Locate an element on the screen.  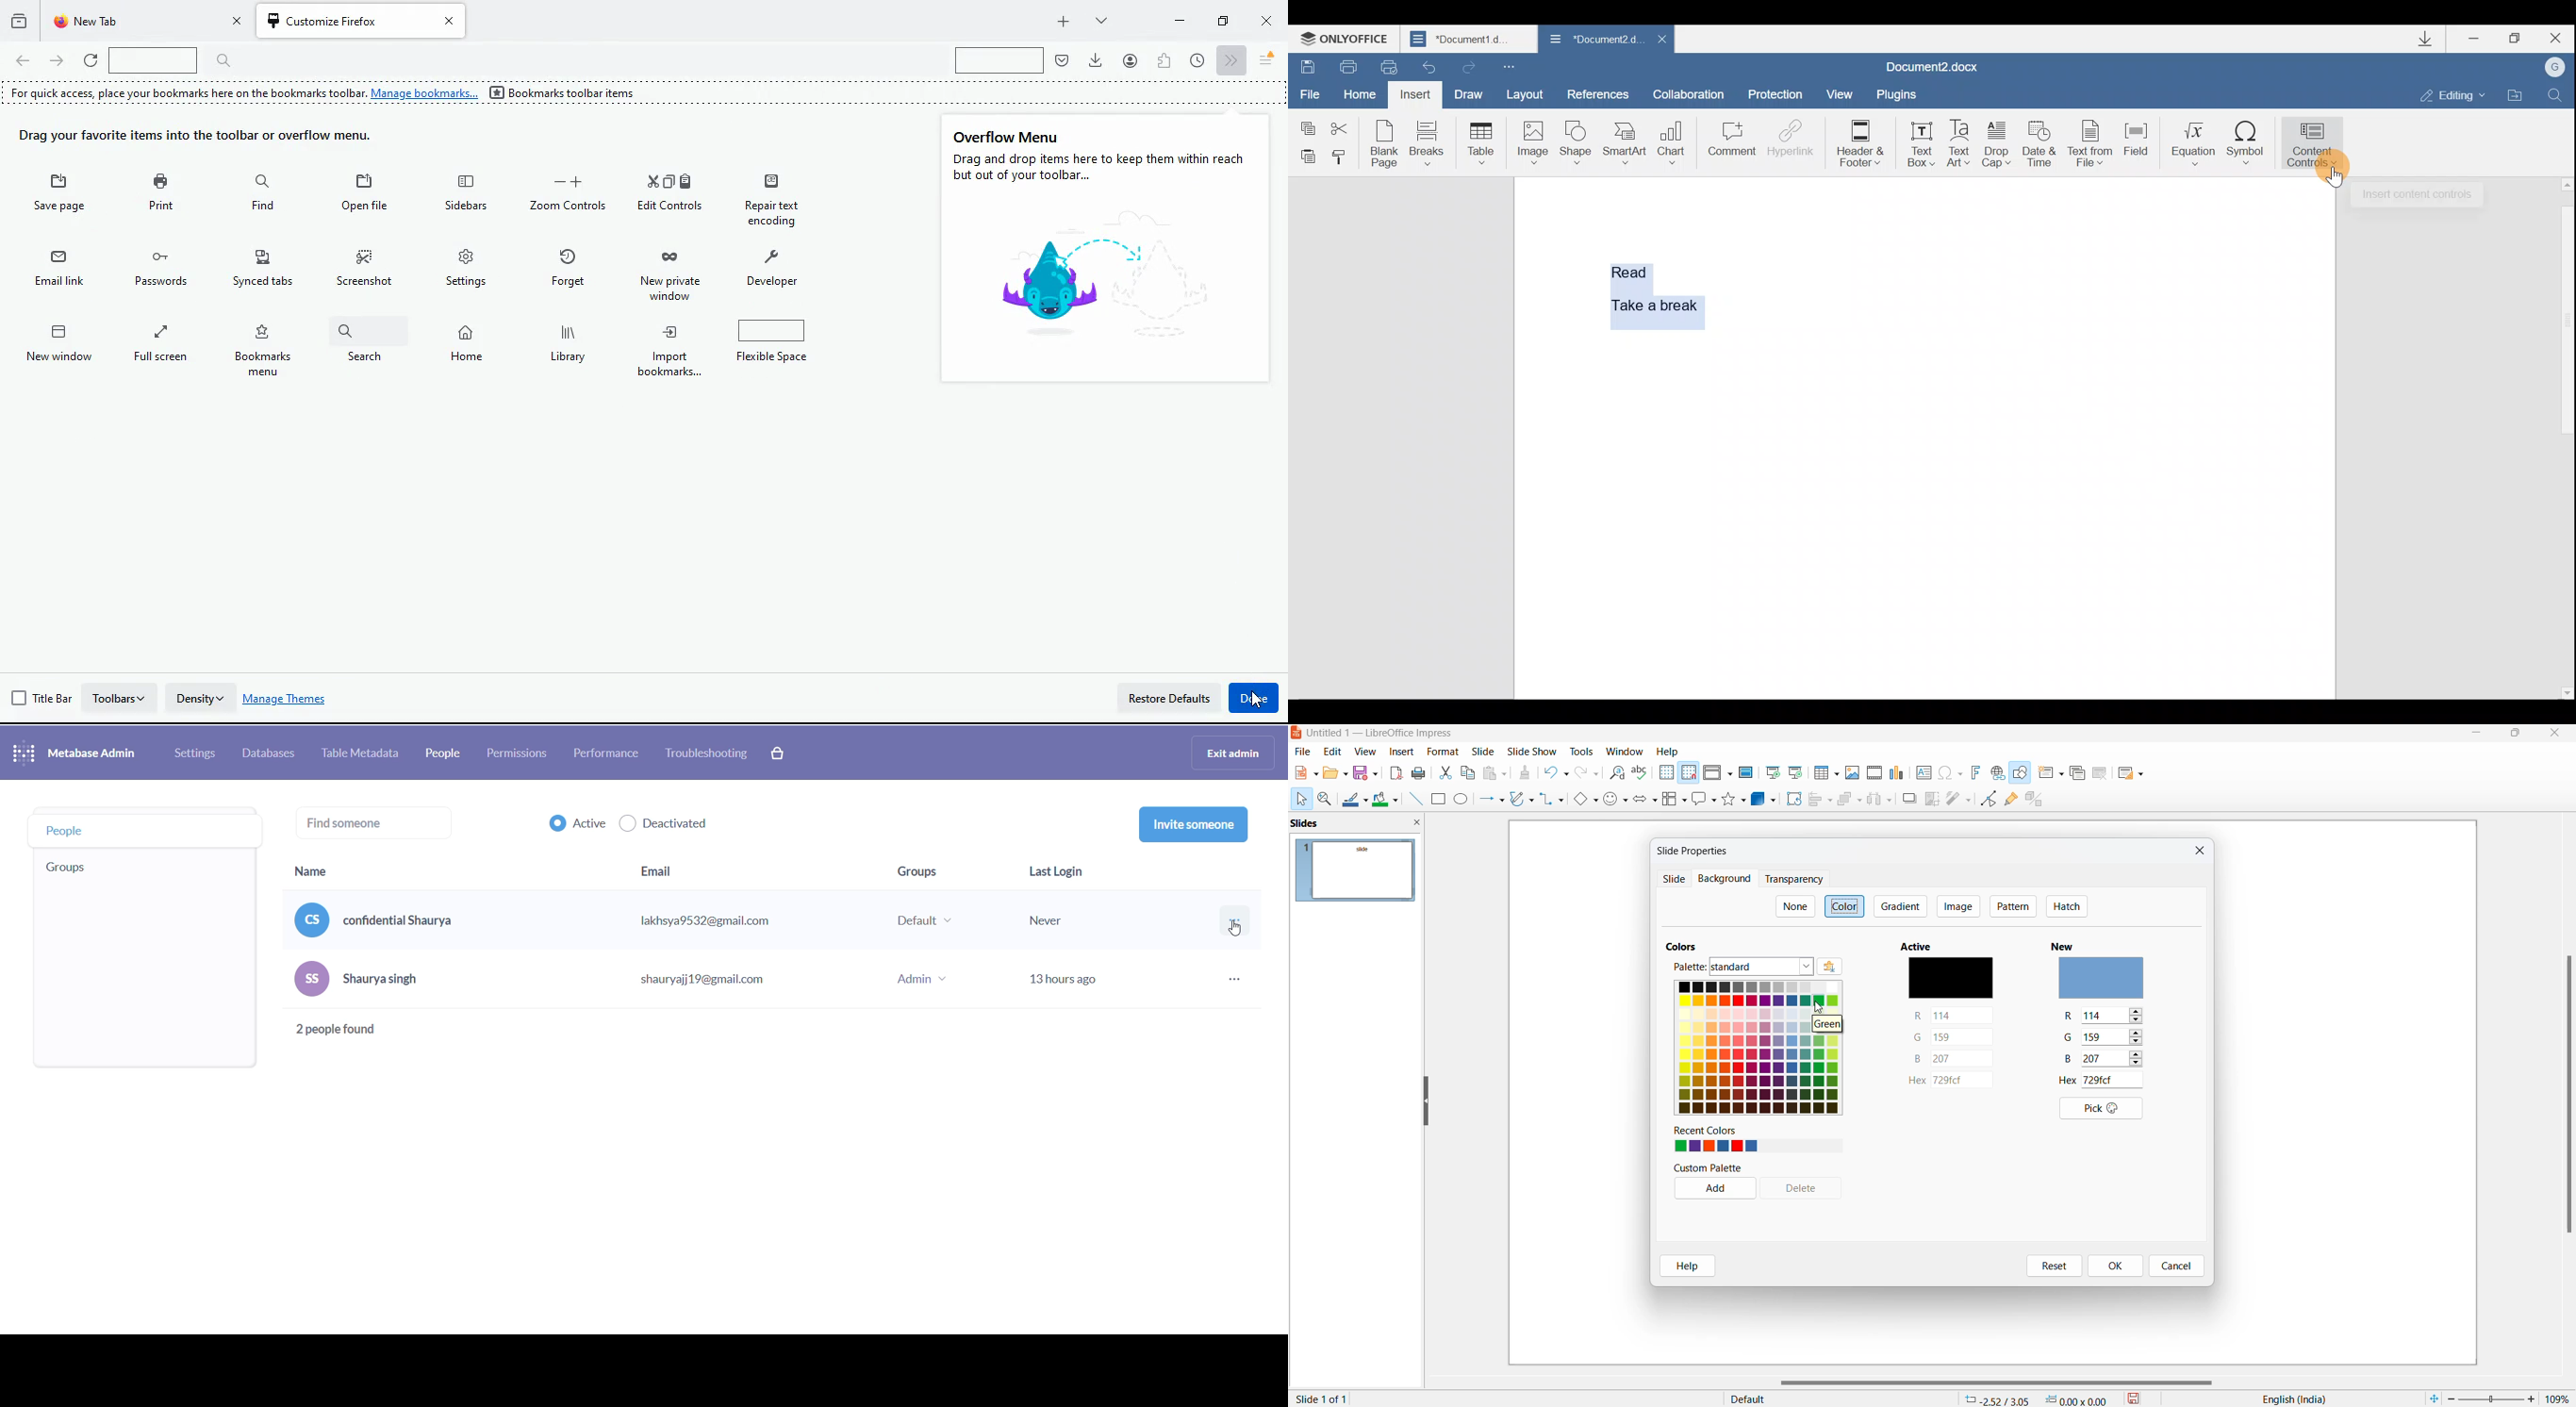
resize is located at coordinates (1426, 1103).